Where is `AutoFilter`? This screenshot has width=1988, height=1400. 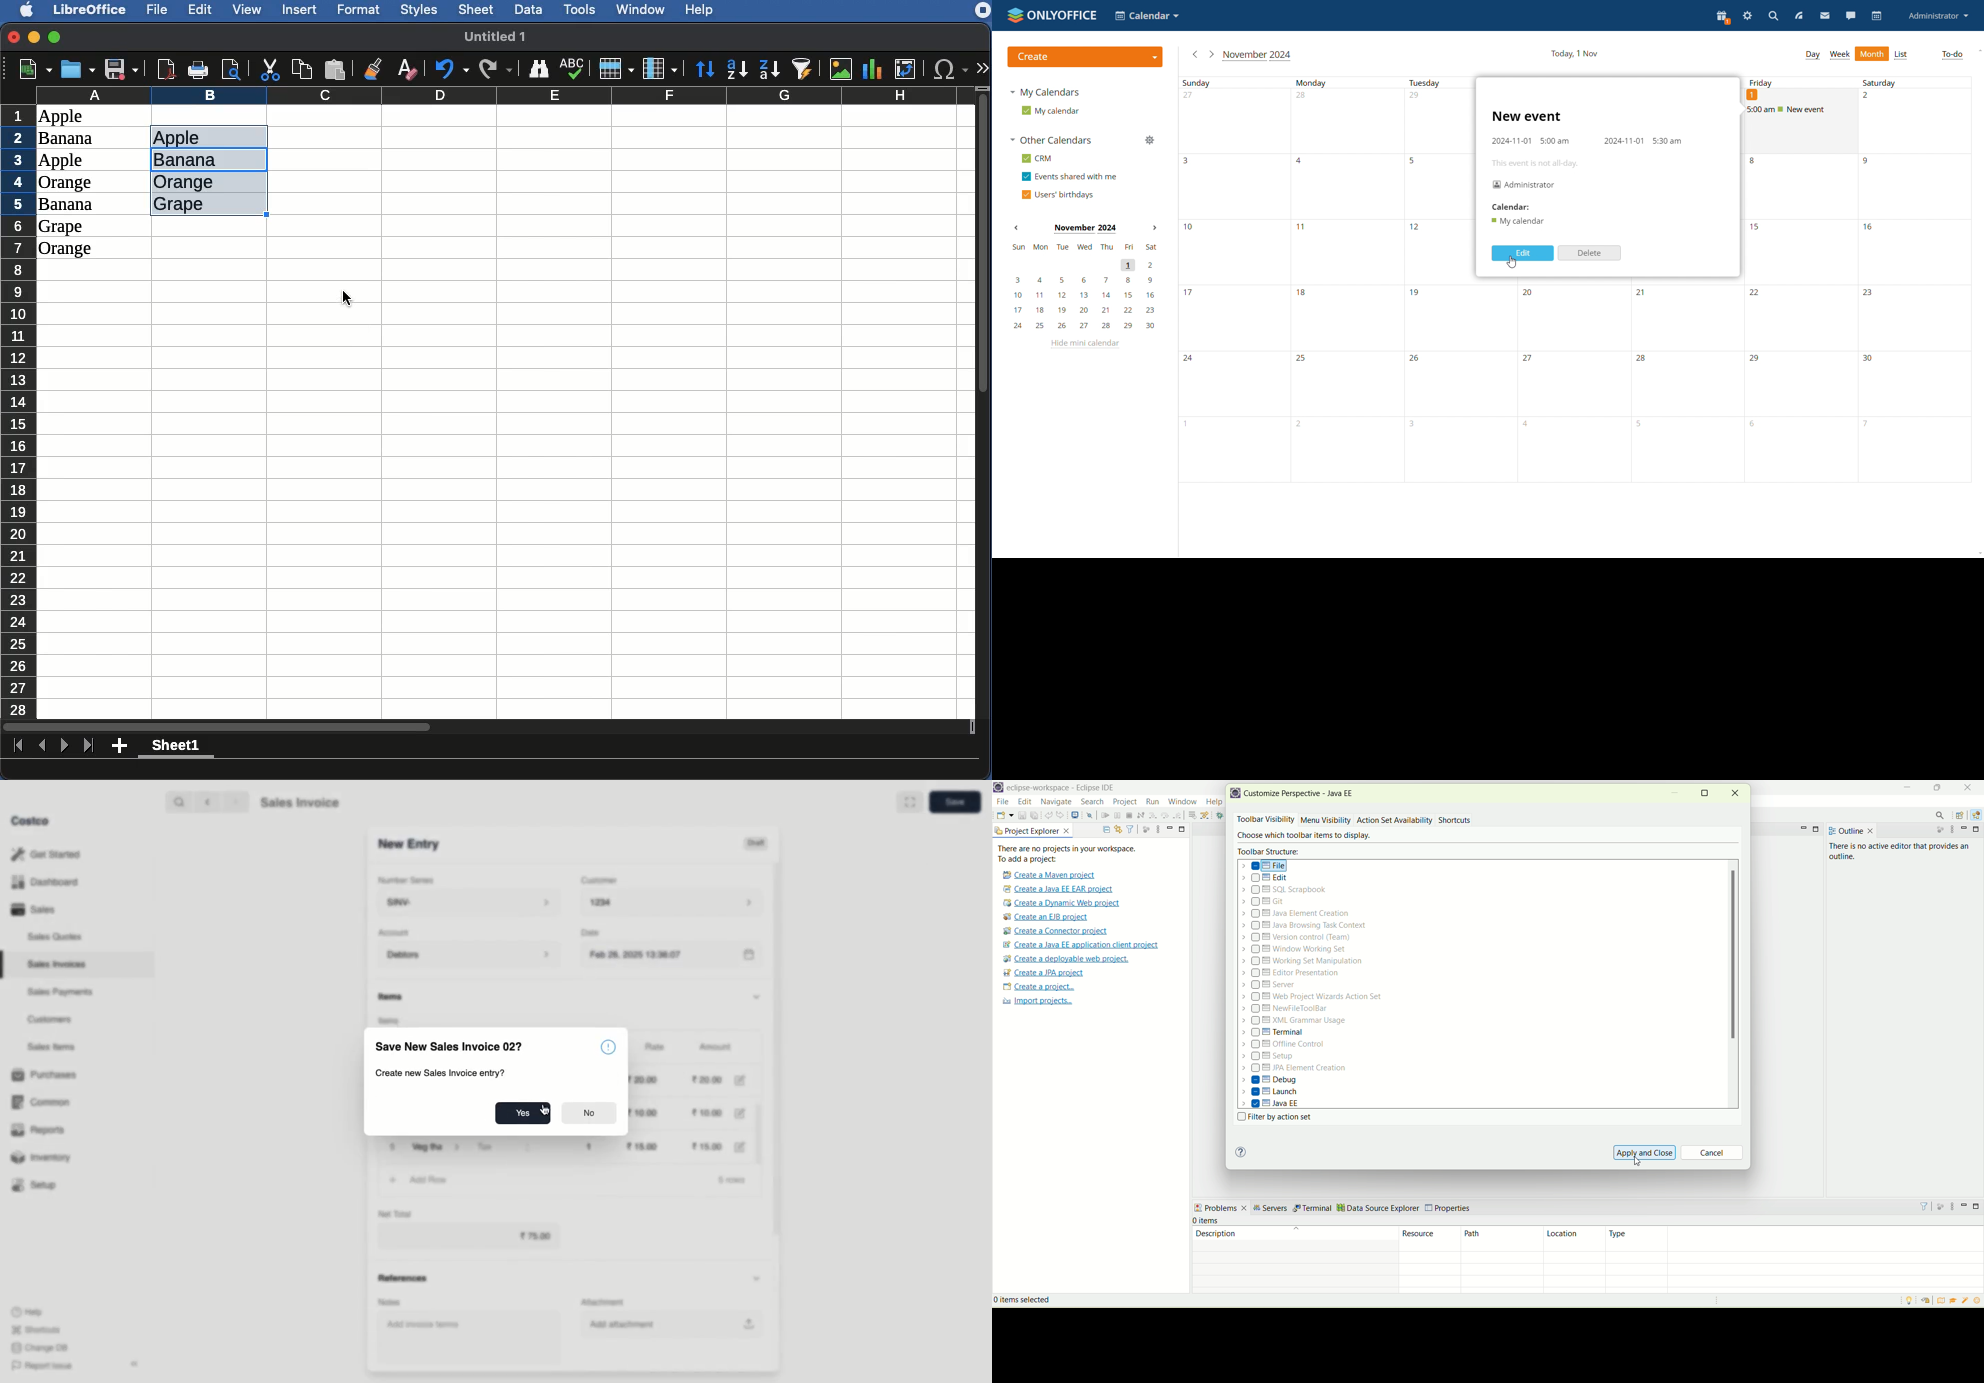 AutoFilter is located at coordinates (802, 68).